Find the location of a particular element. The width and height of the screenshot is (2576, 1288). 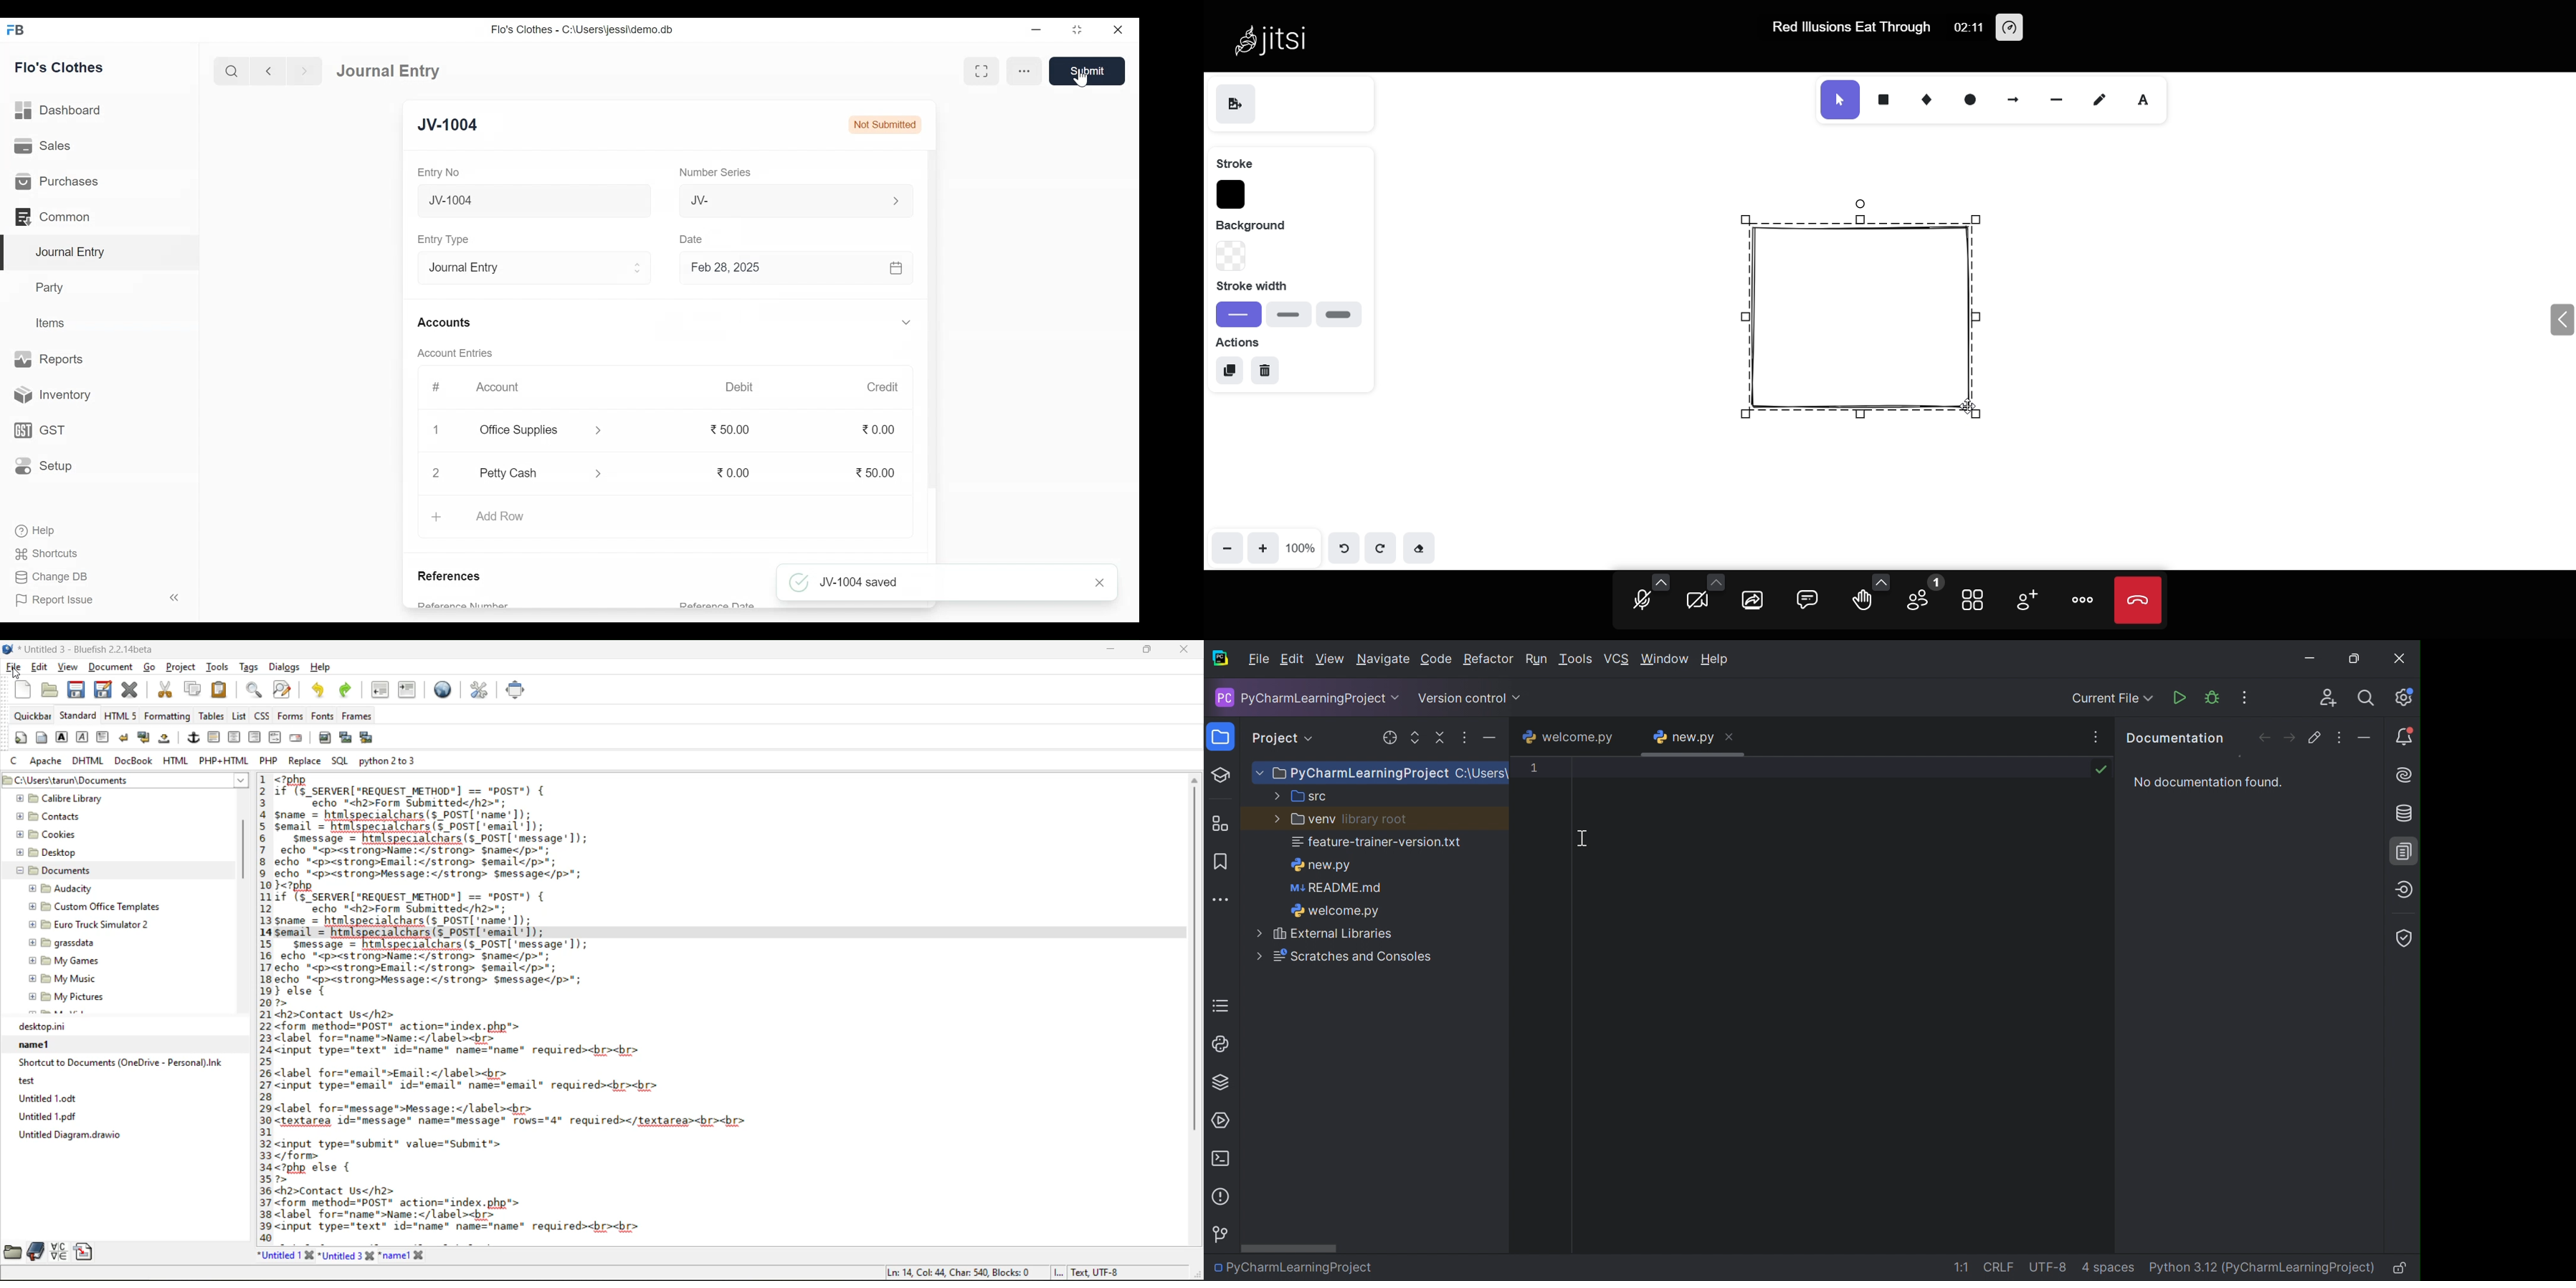

Notifications is located at coordinates (2406, 742).